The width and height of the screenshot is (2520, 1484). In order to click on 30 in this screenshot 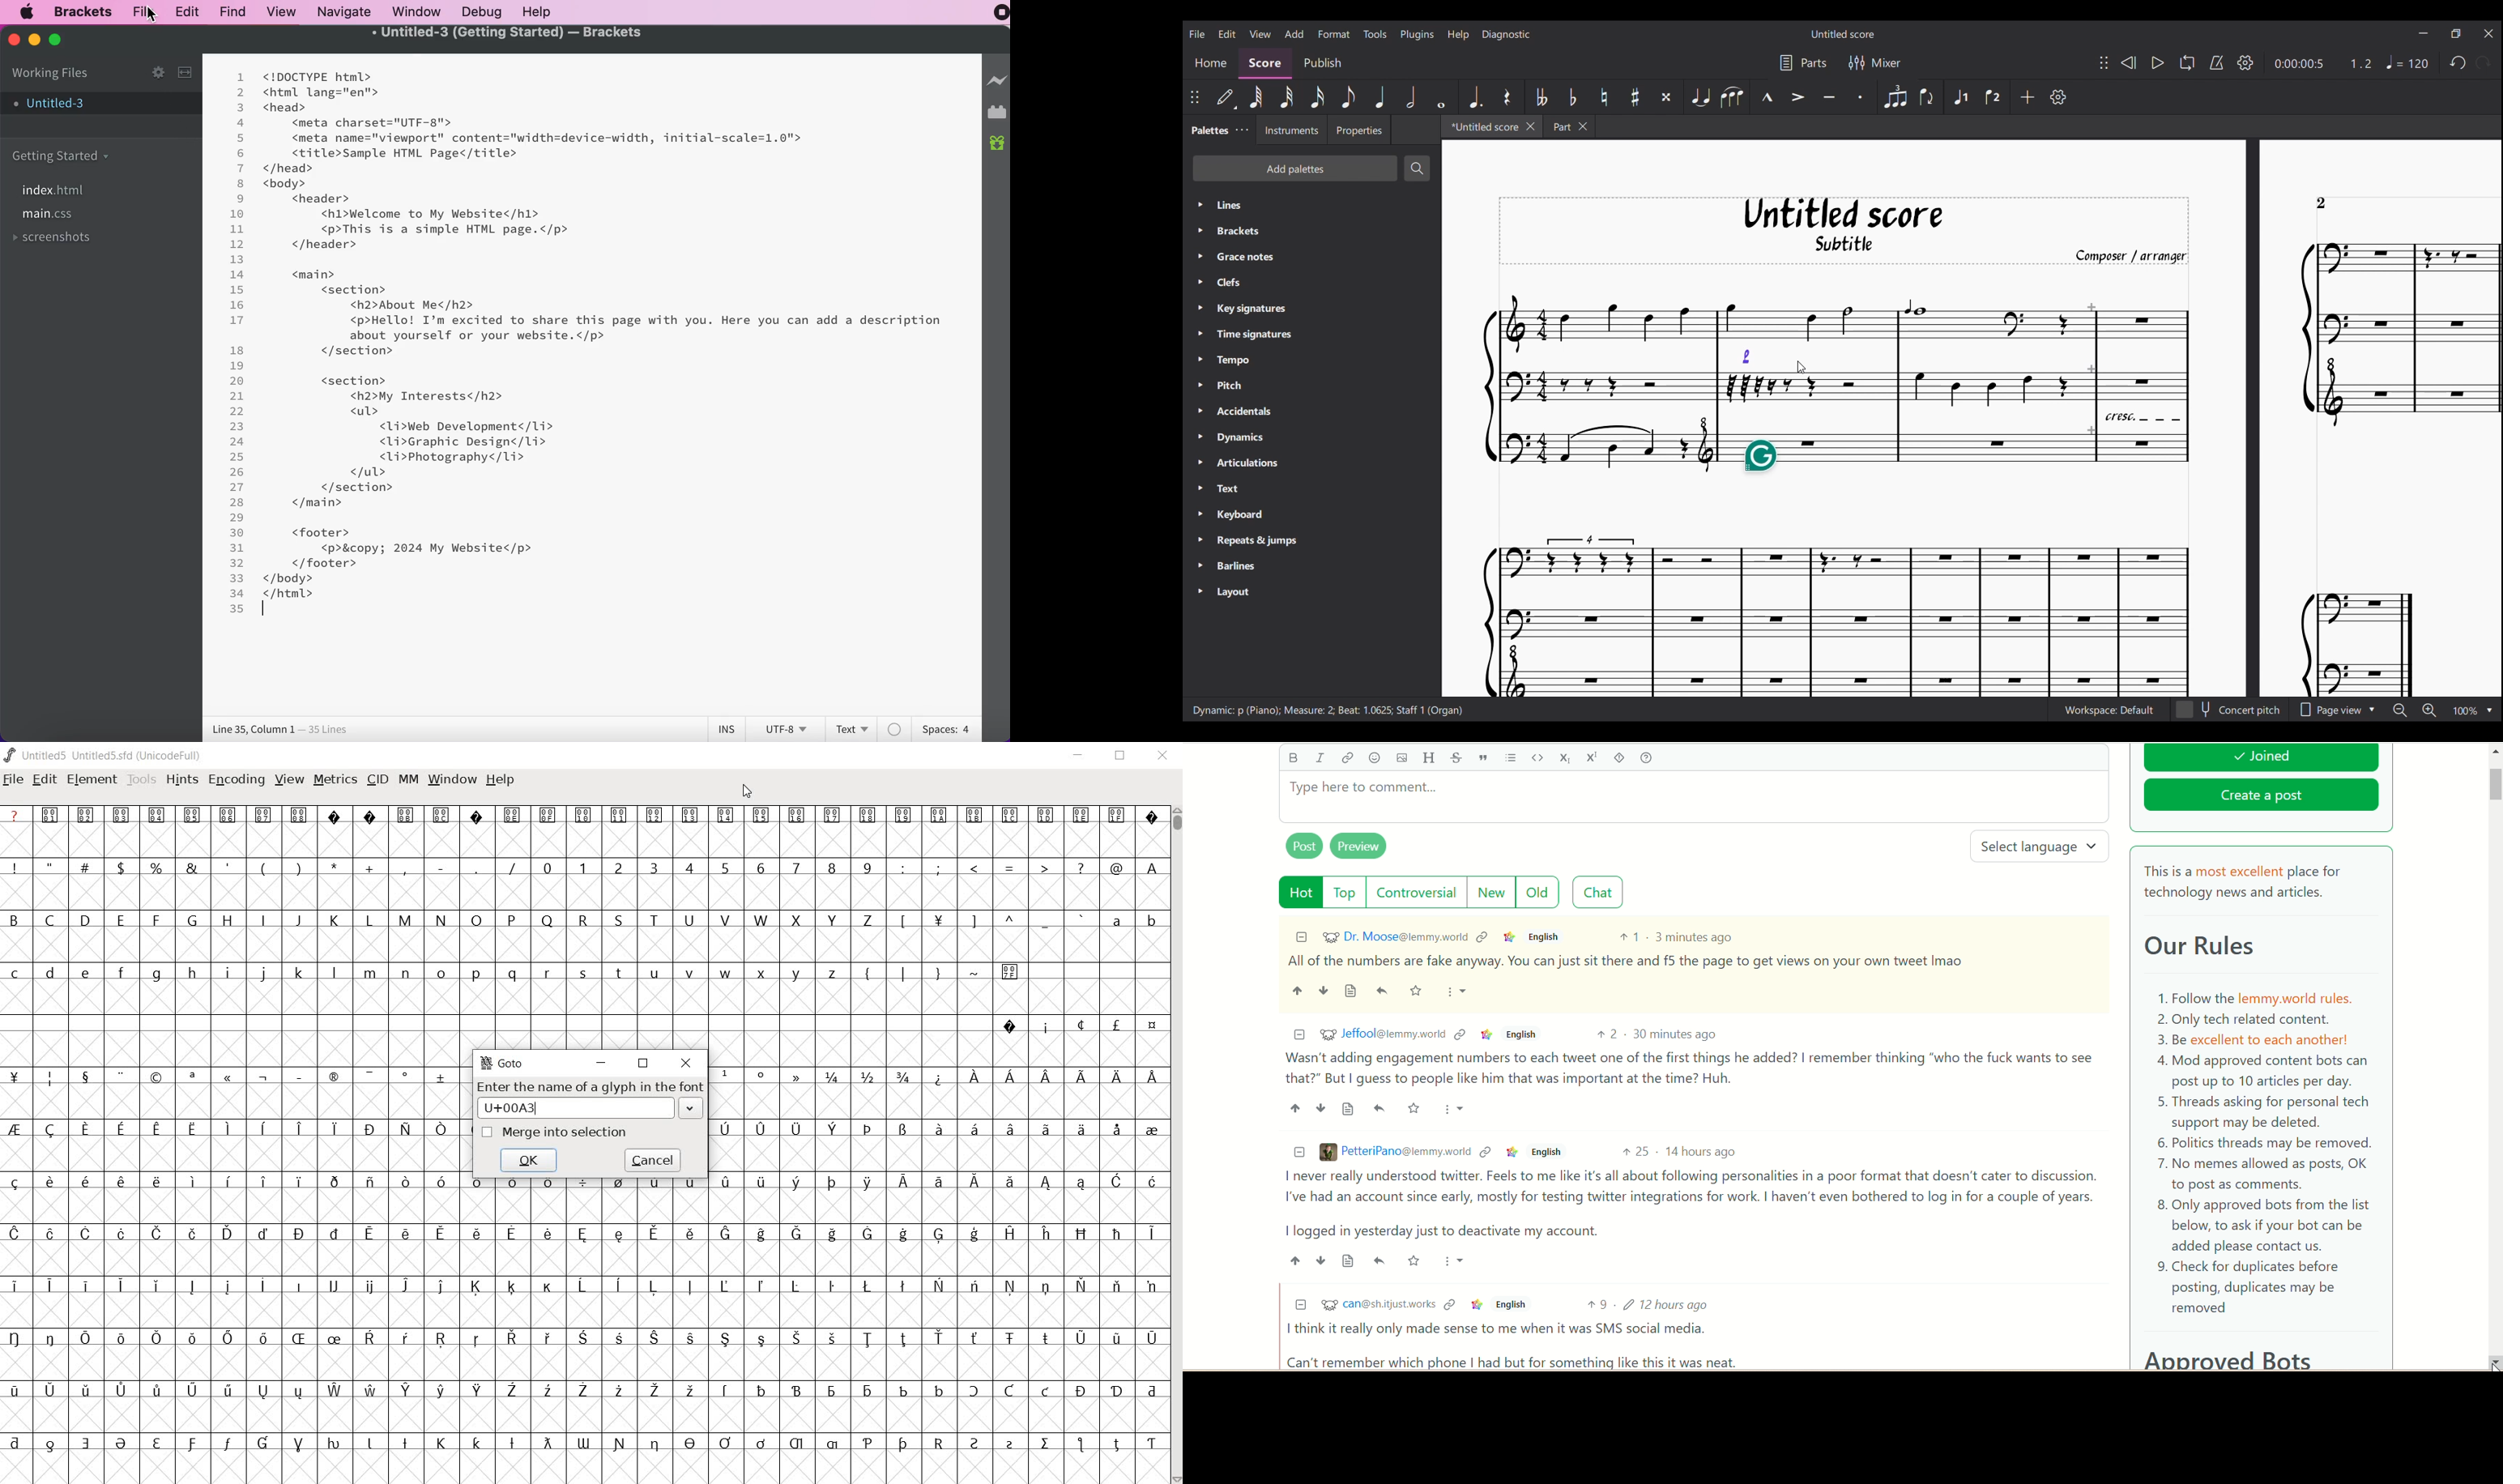, I will do `click(237, 533)`.